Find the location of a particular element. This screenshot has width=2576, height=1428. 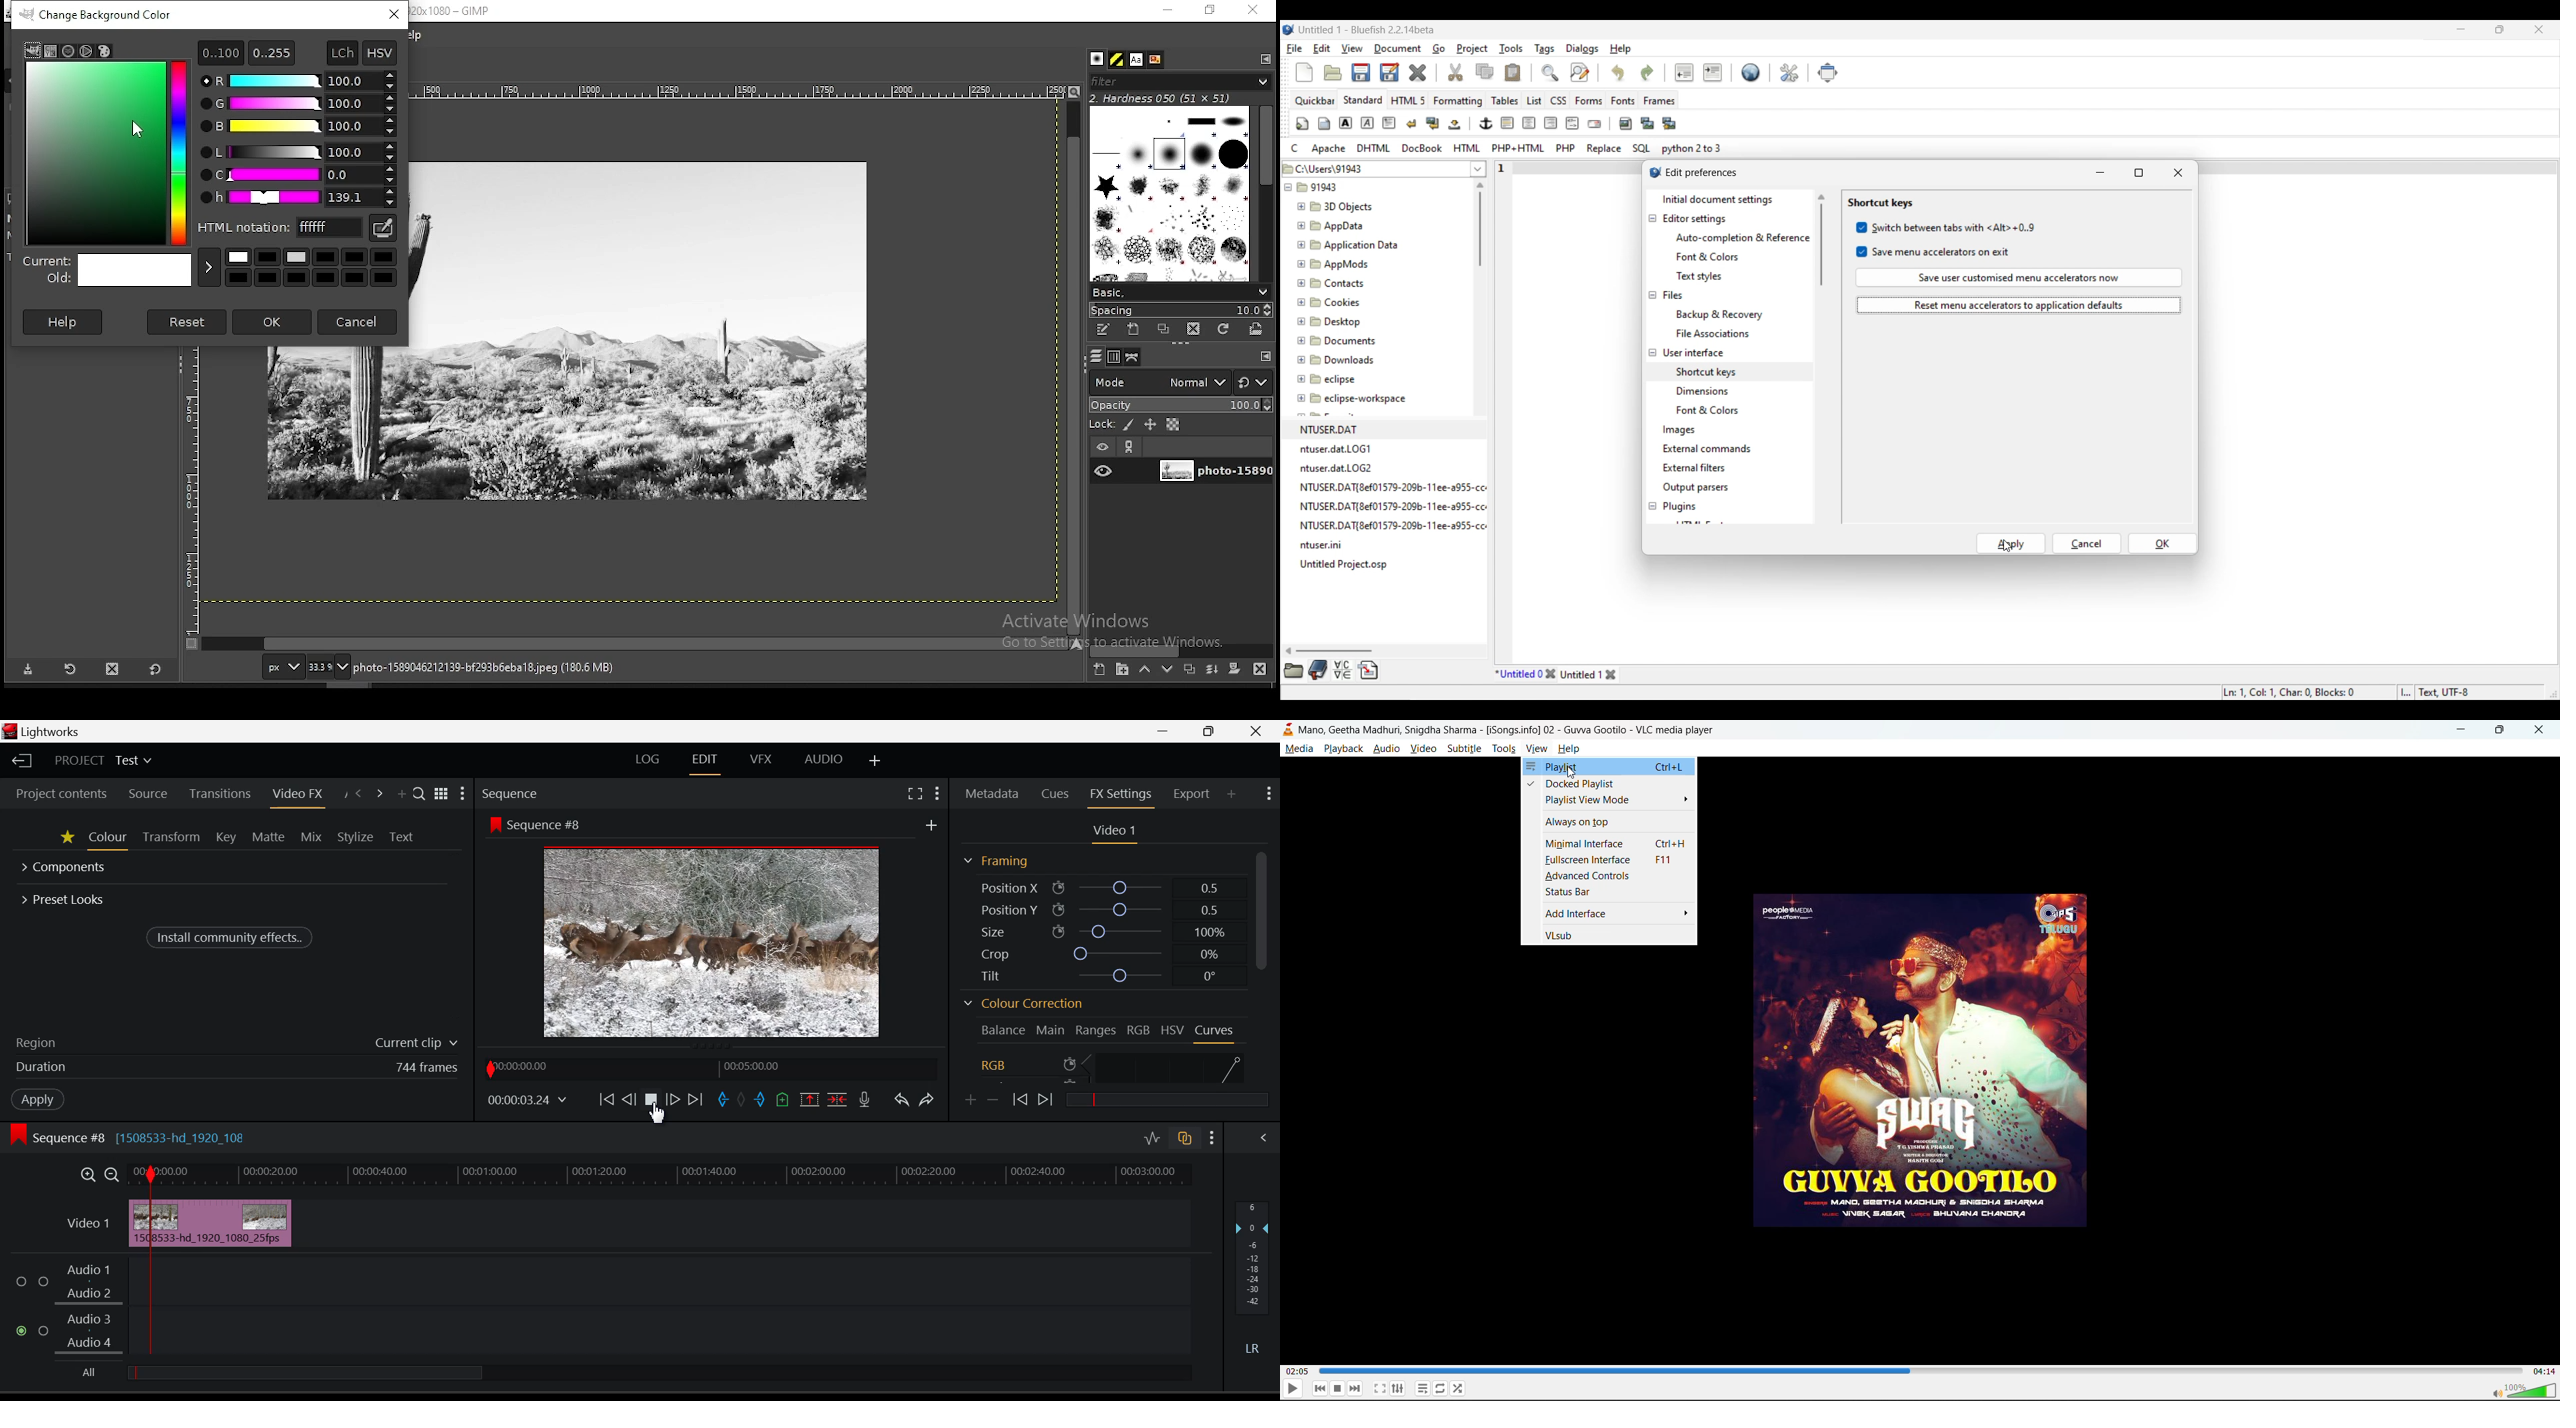

Source is located at coordinates (147, 794).